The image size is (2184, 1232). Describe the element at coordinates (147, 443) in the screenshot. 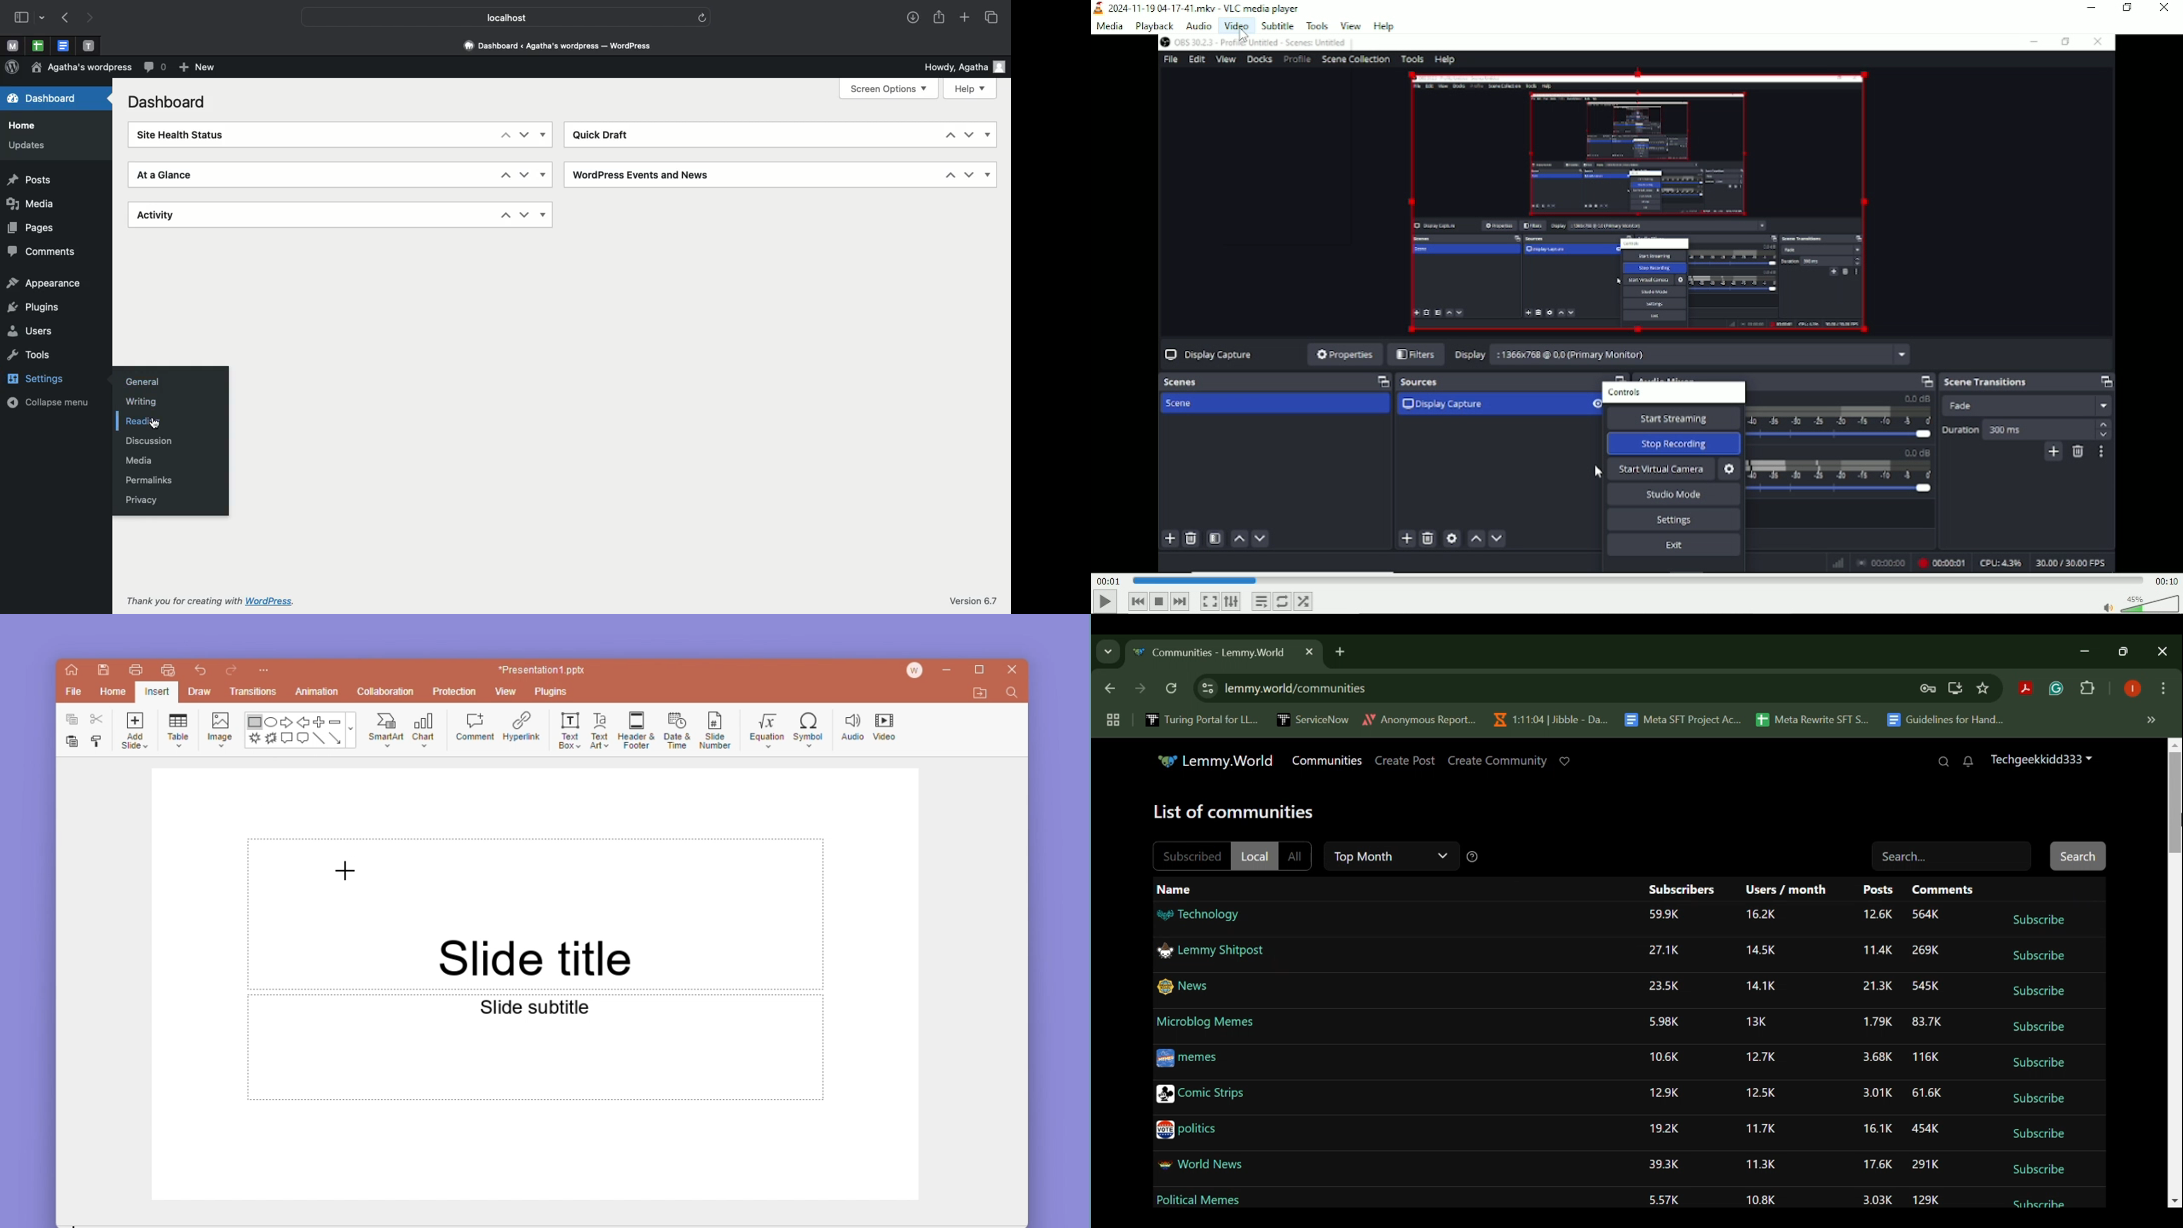

I see `Discussion` at that location.